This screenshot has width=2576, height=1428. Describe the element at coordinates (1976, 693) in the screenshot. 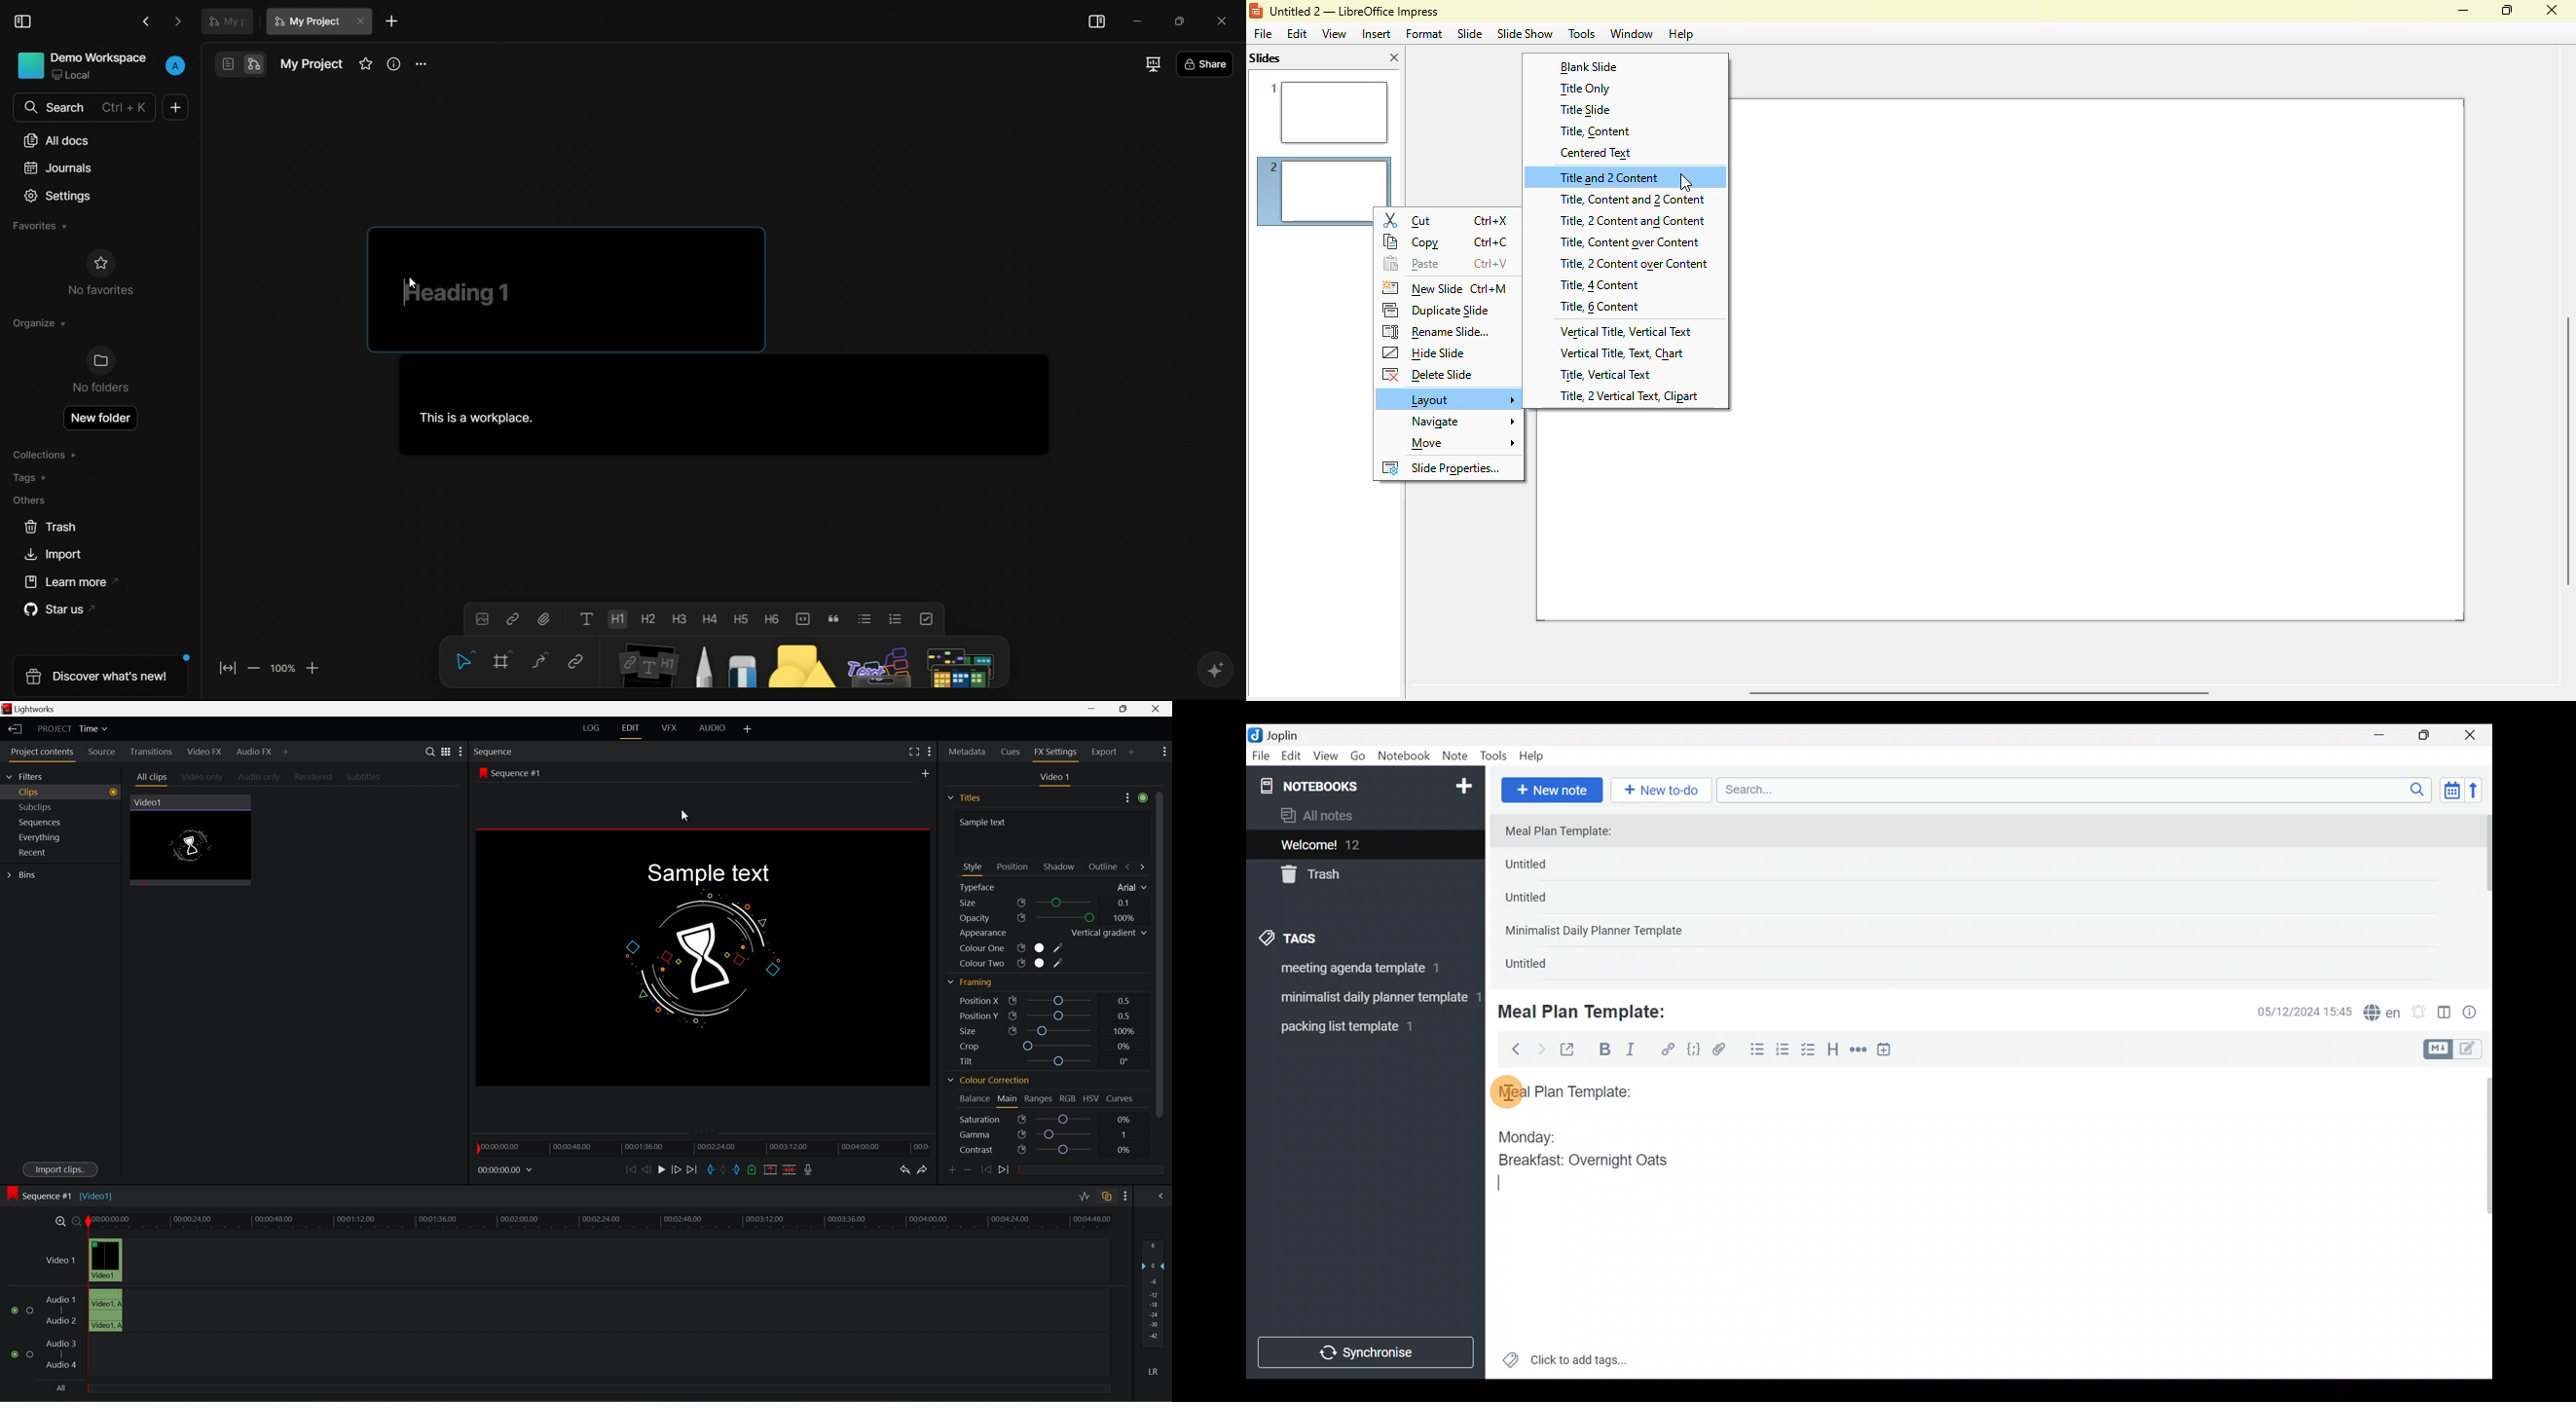

I see `horizontal scroll bar` at that location.